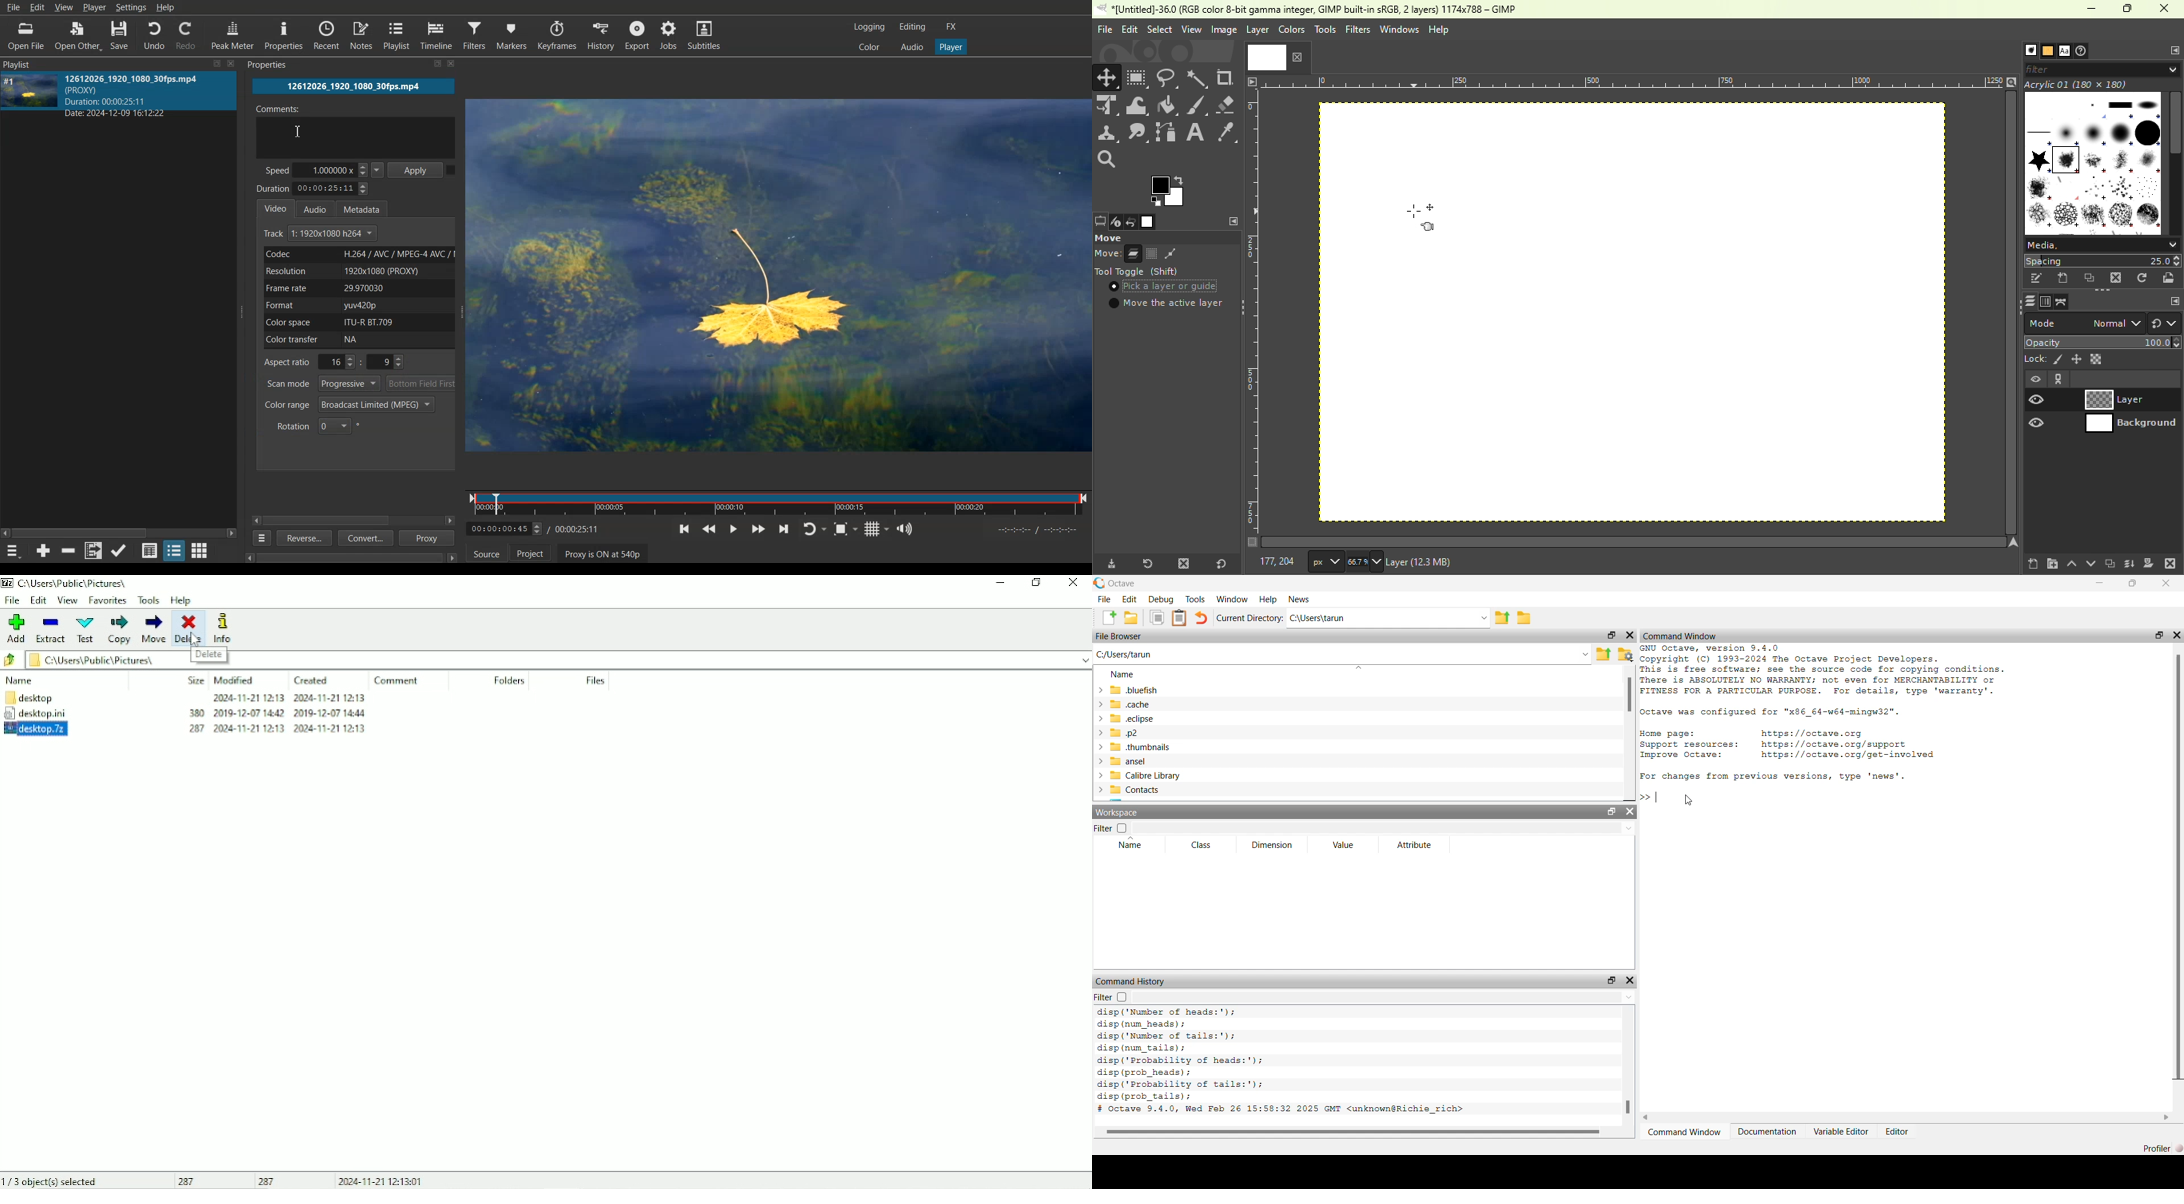  Describe the element at coordinates (1123, 673) in the screenshot. I see `Name` at that location.